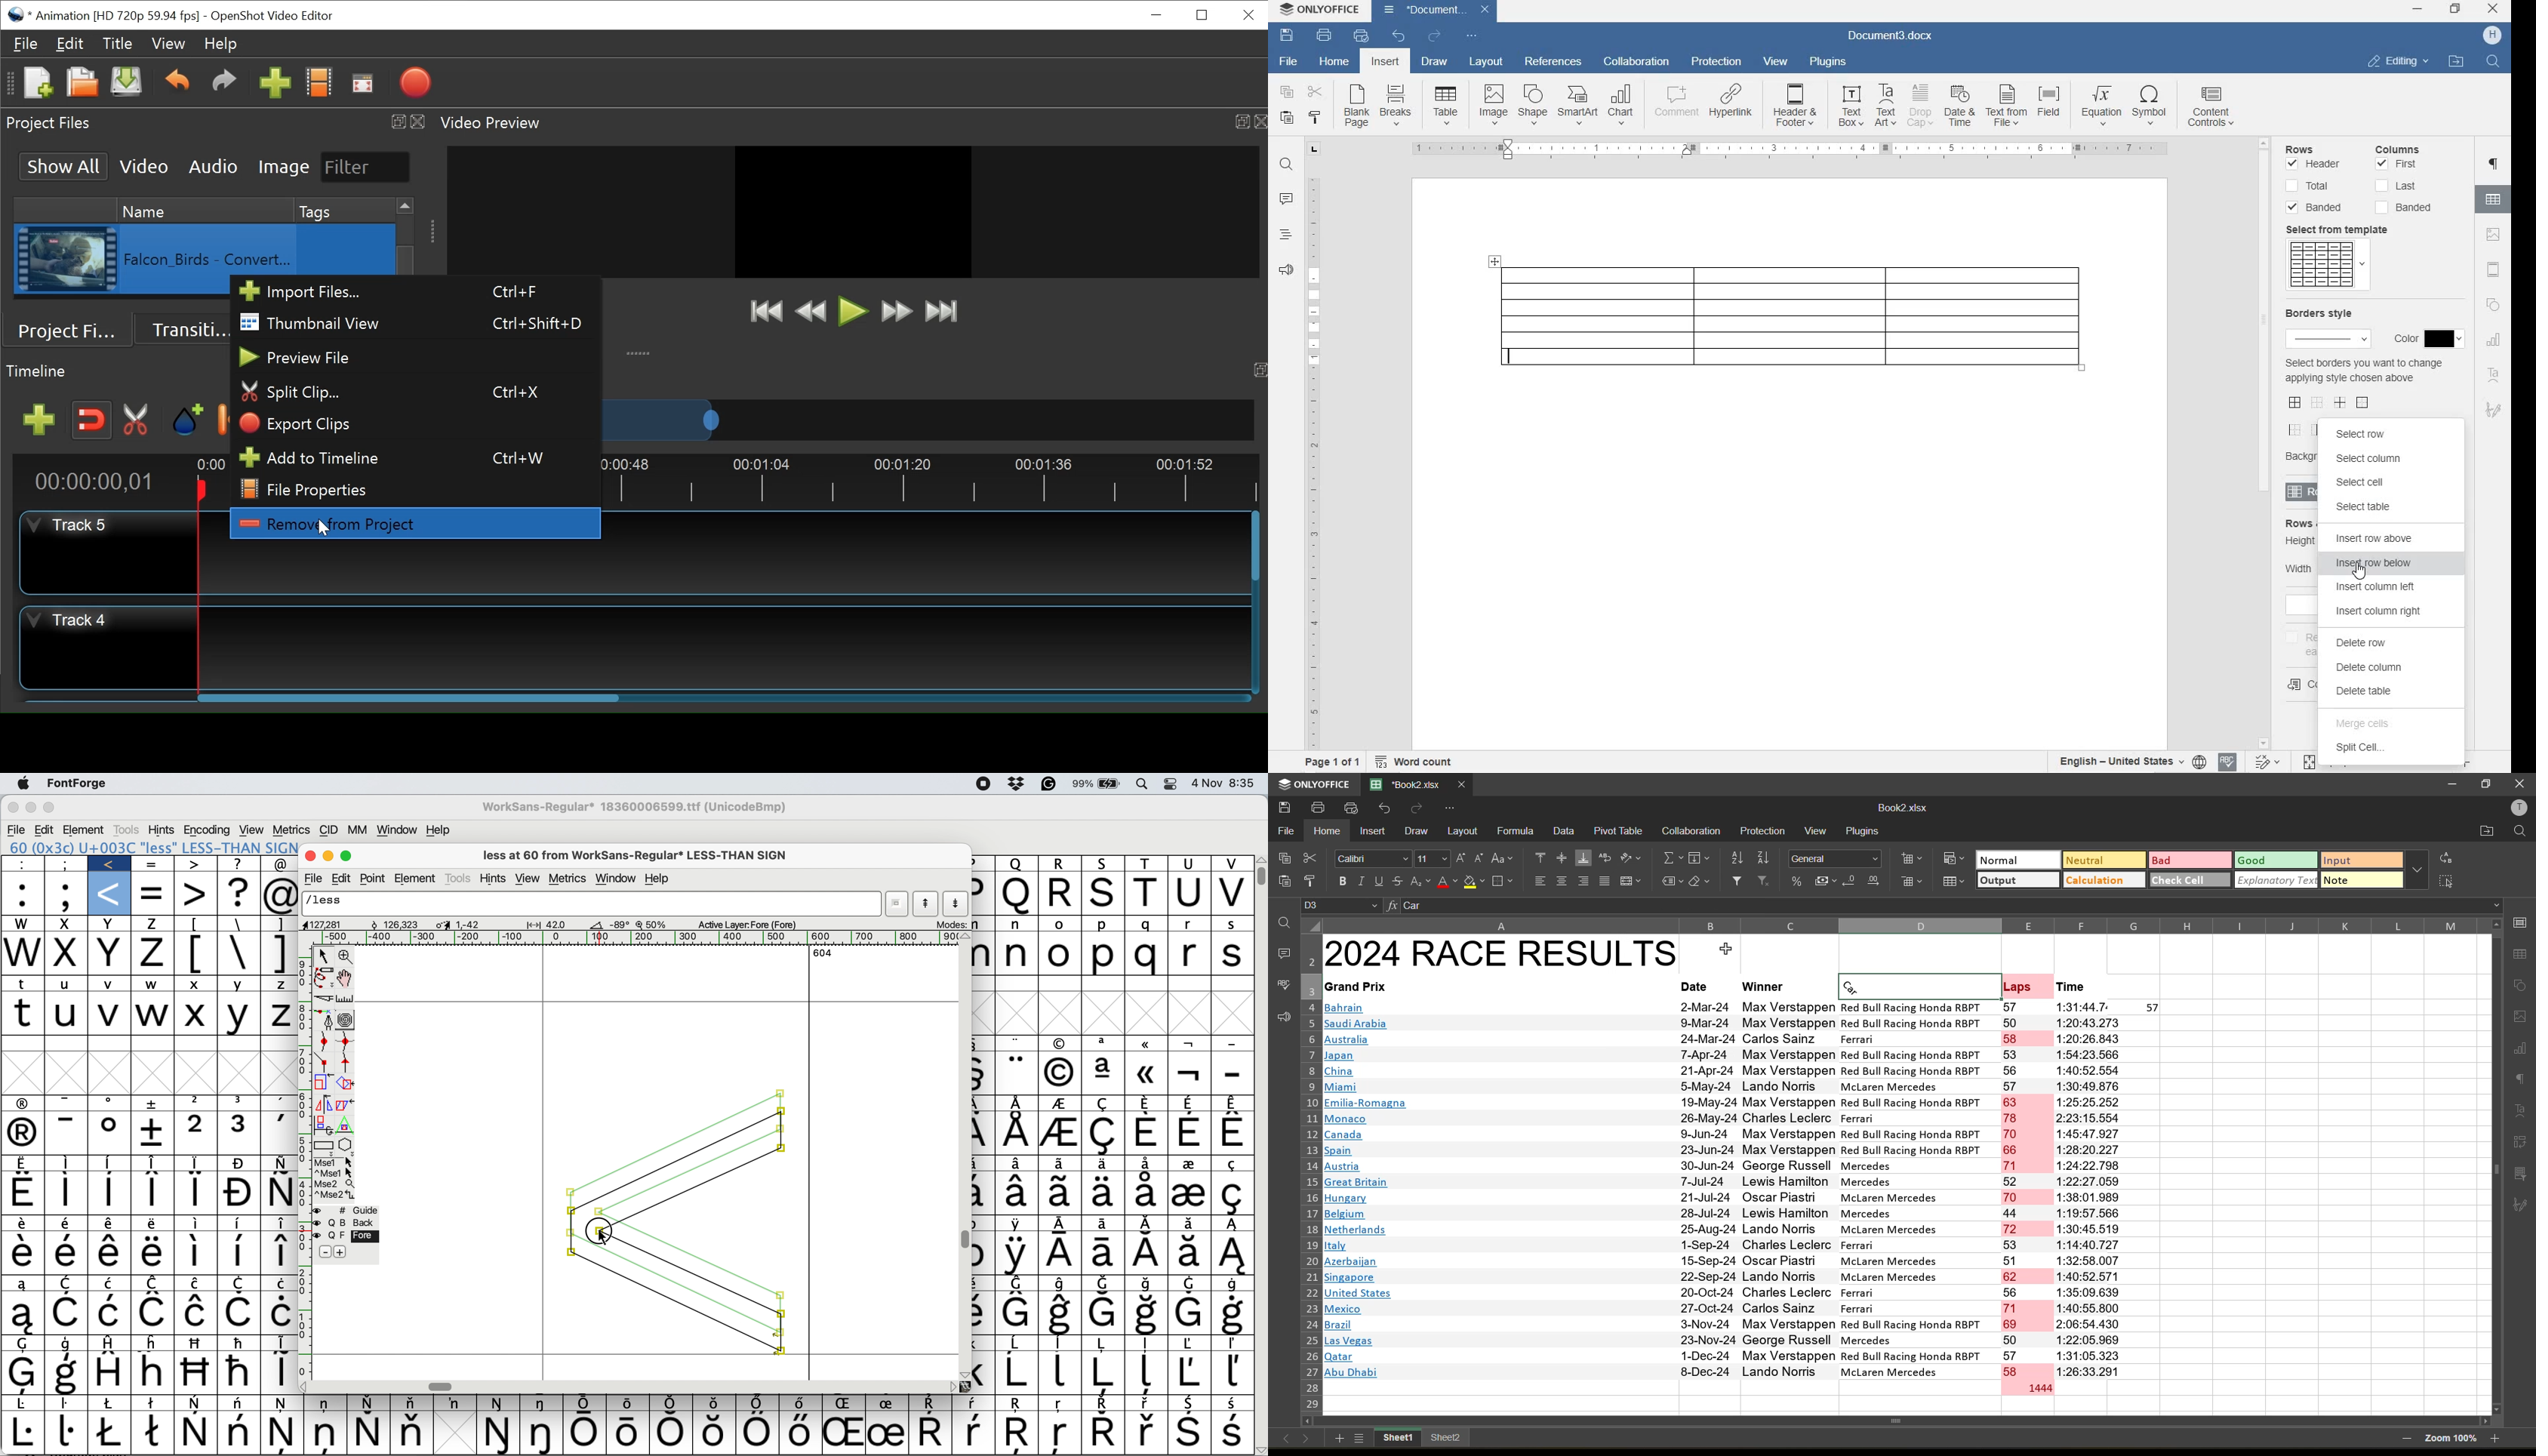 This screenshot has height=1456, width=2548. Describe the element at coordinates (151, 1133) in the screenshot. I see `Symbol` at that location.